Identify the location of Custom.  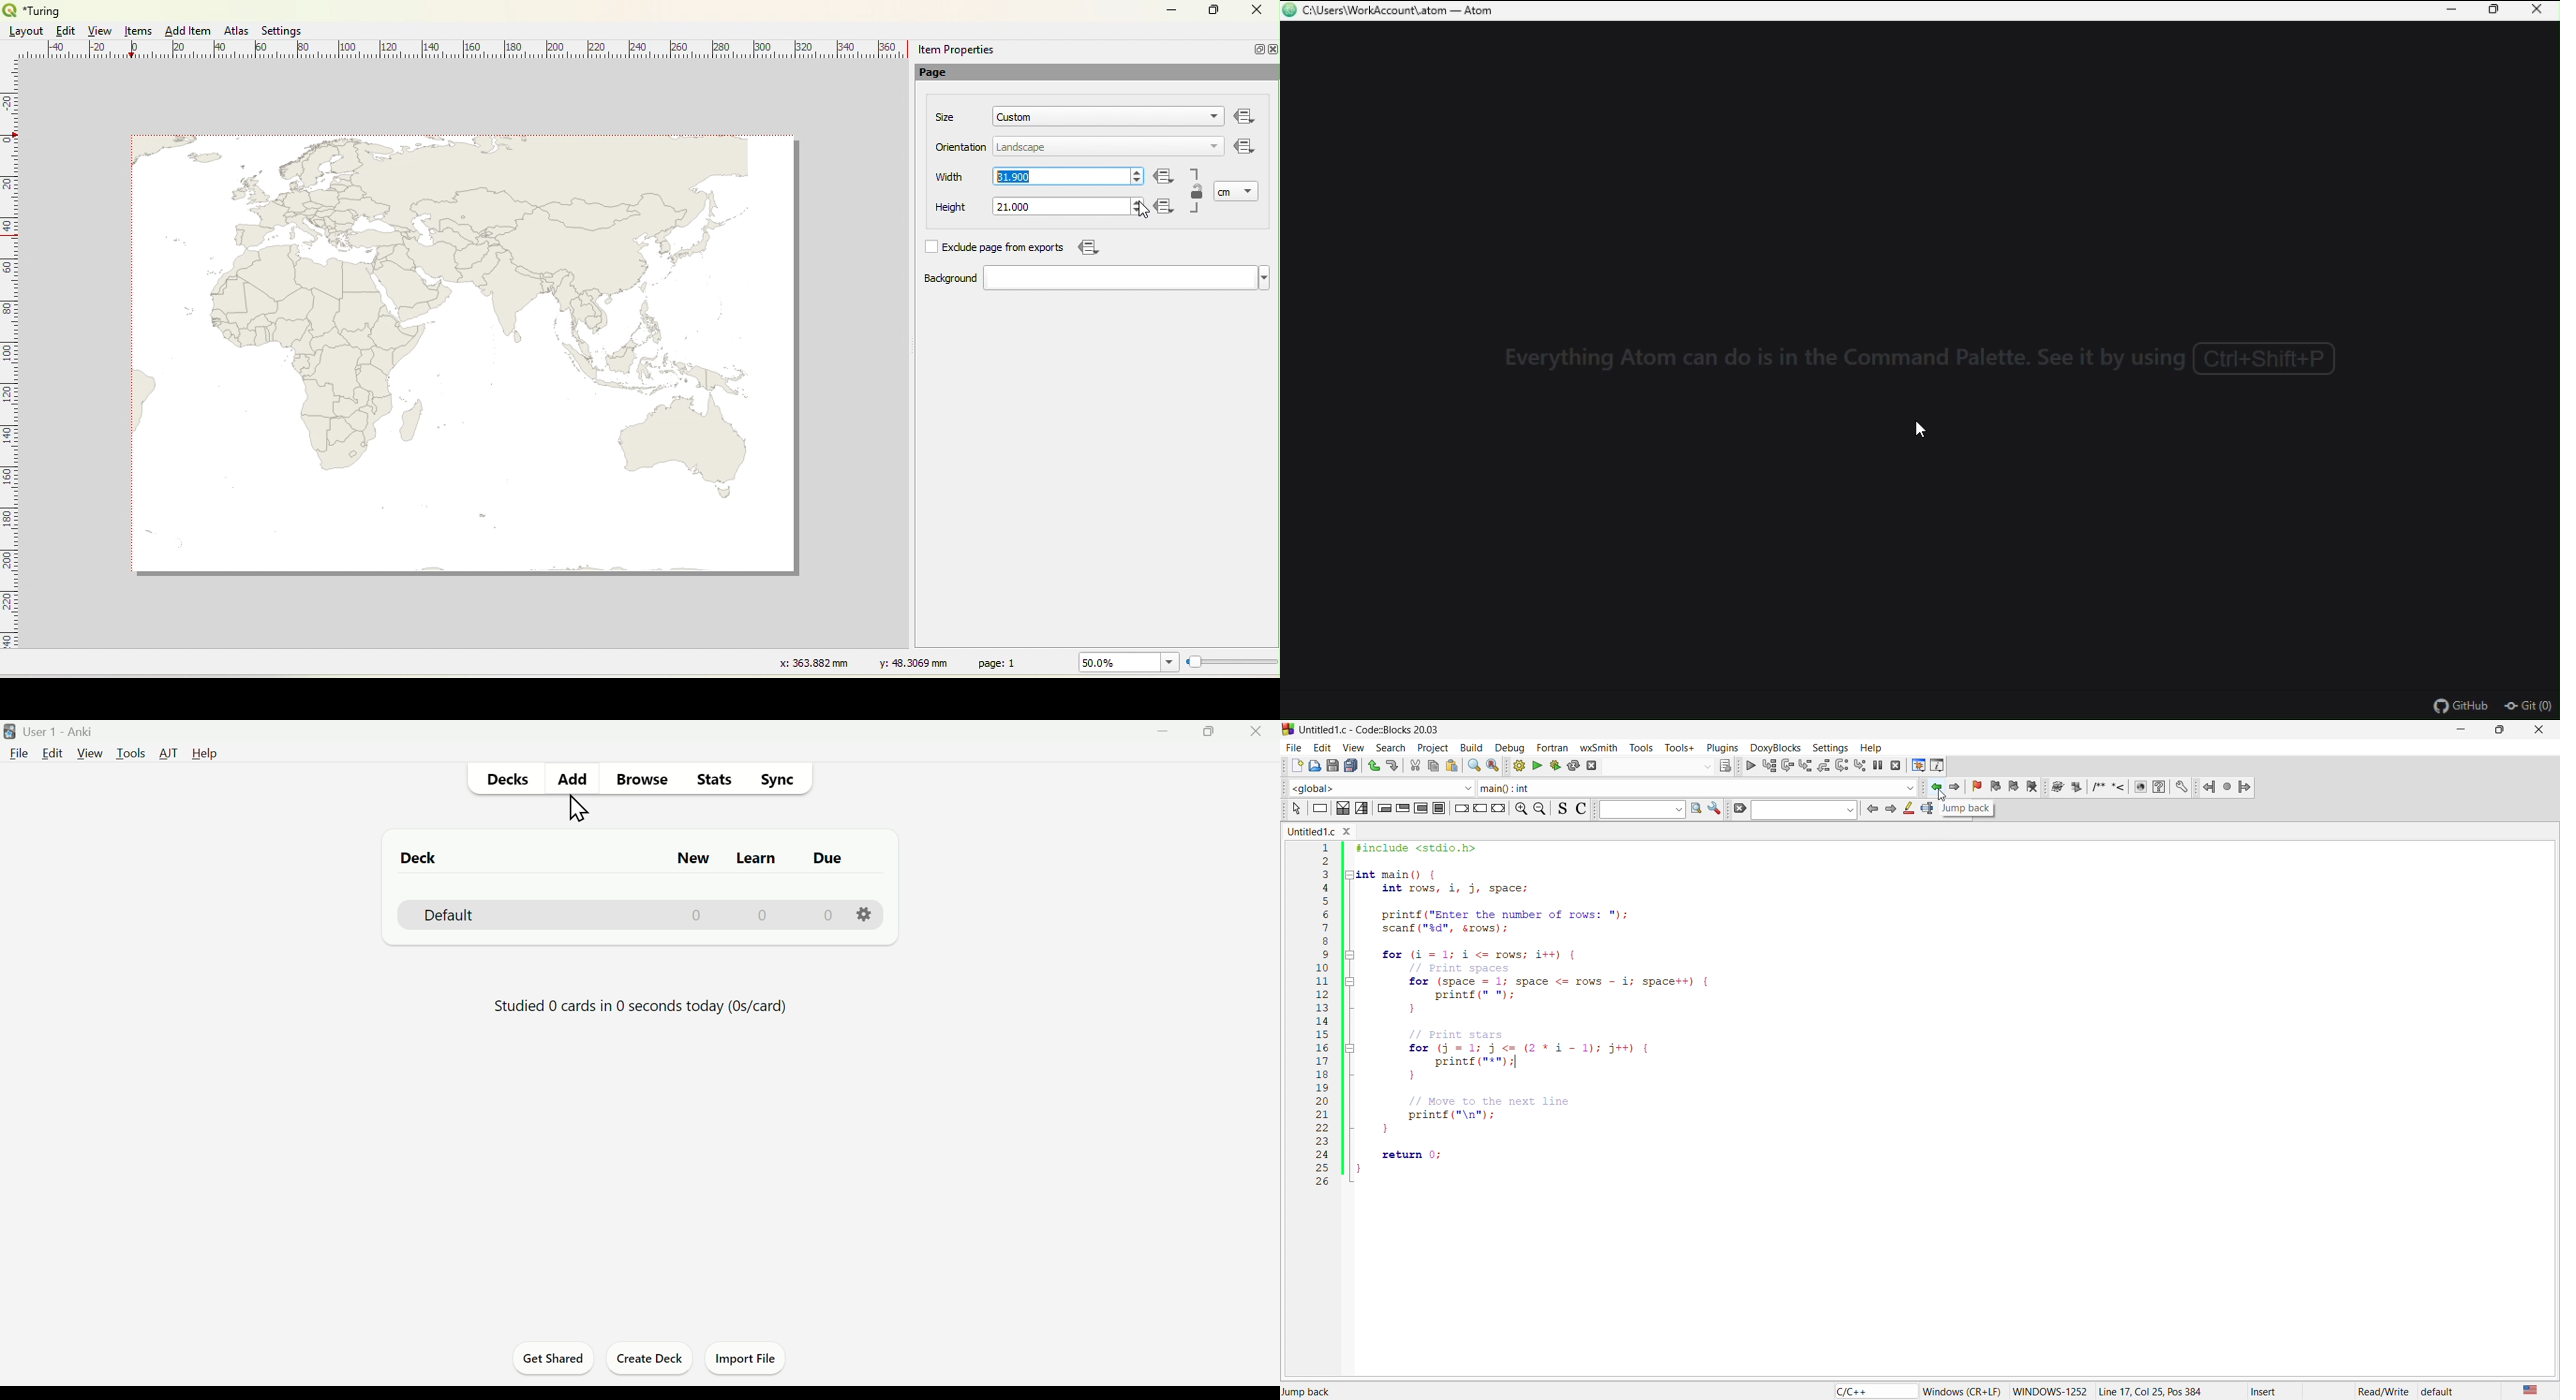
(1015, 117).